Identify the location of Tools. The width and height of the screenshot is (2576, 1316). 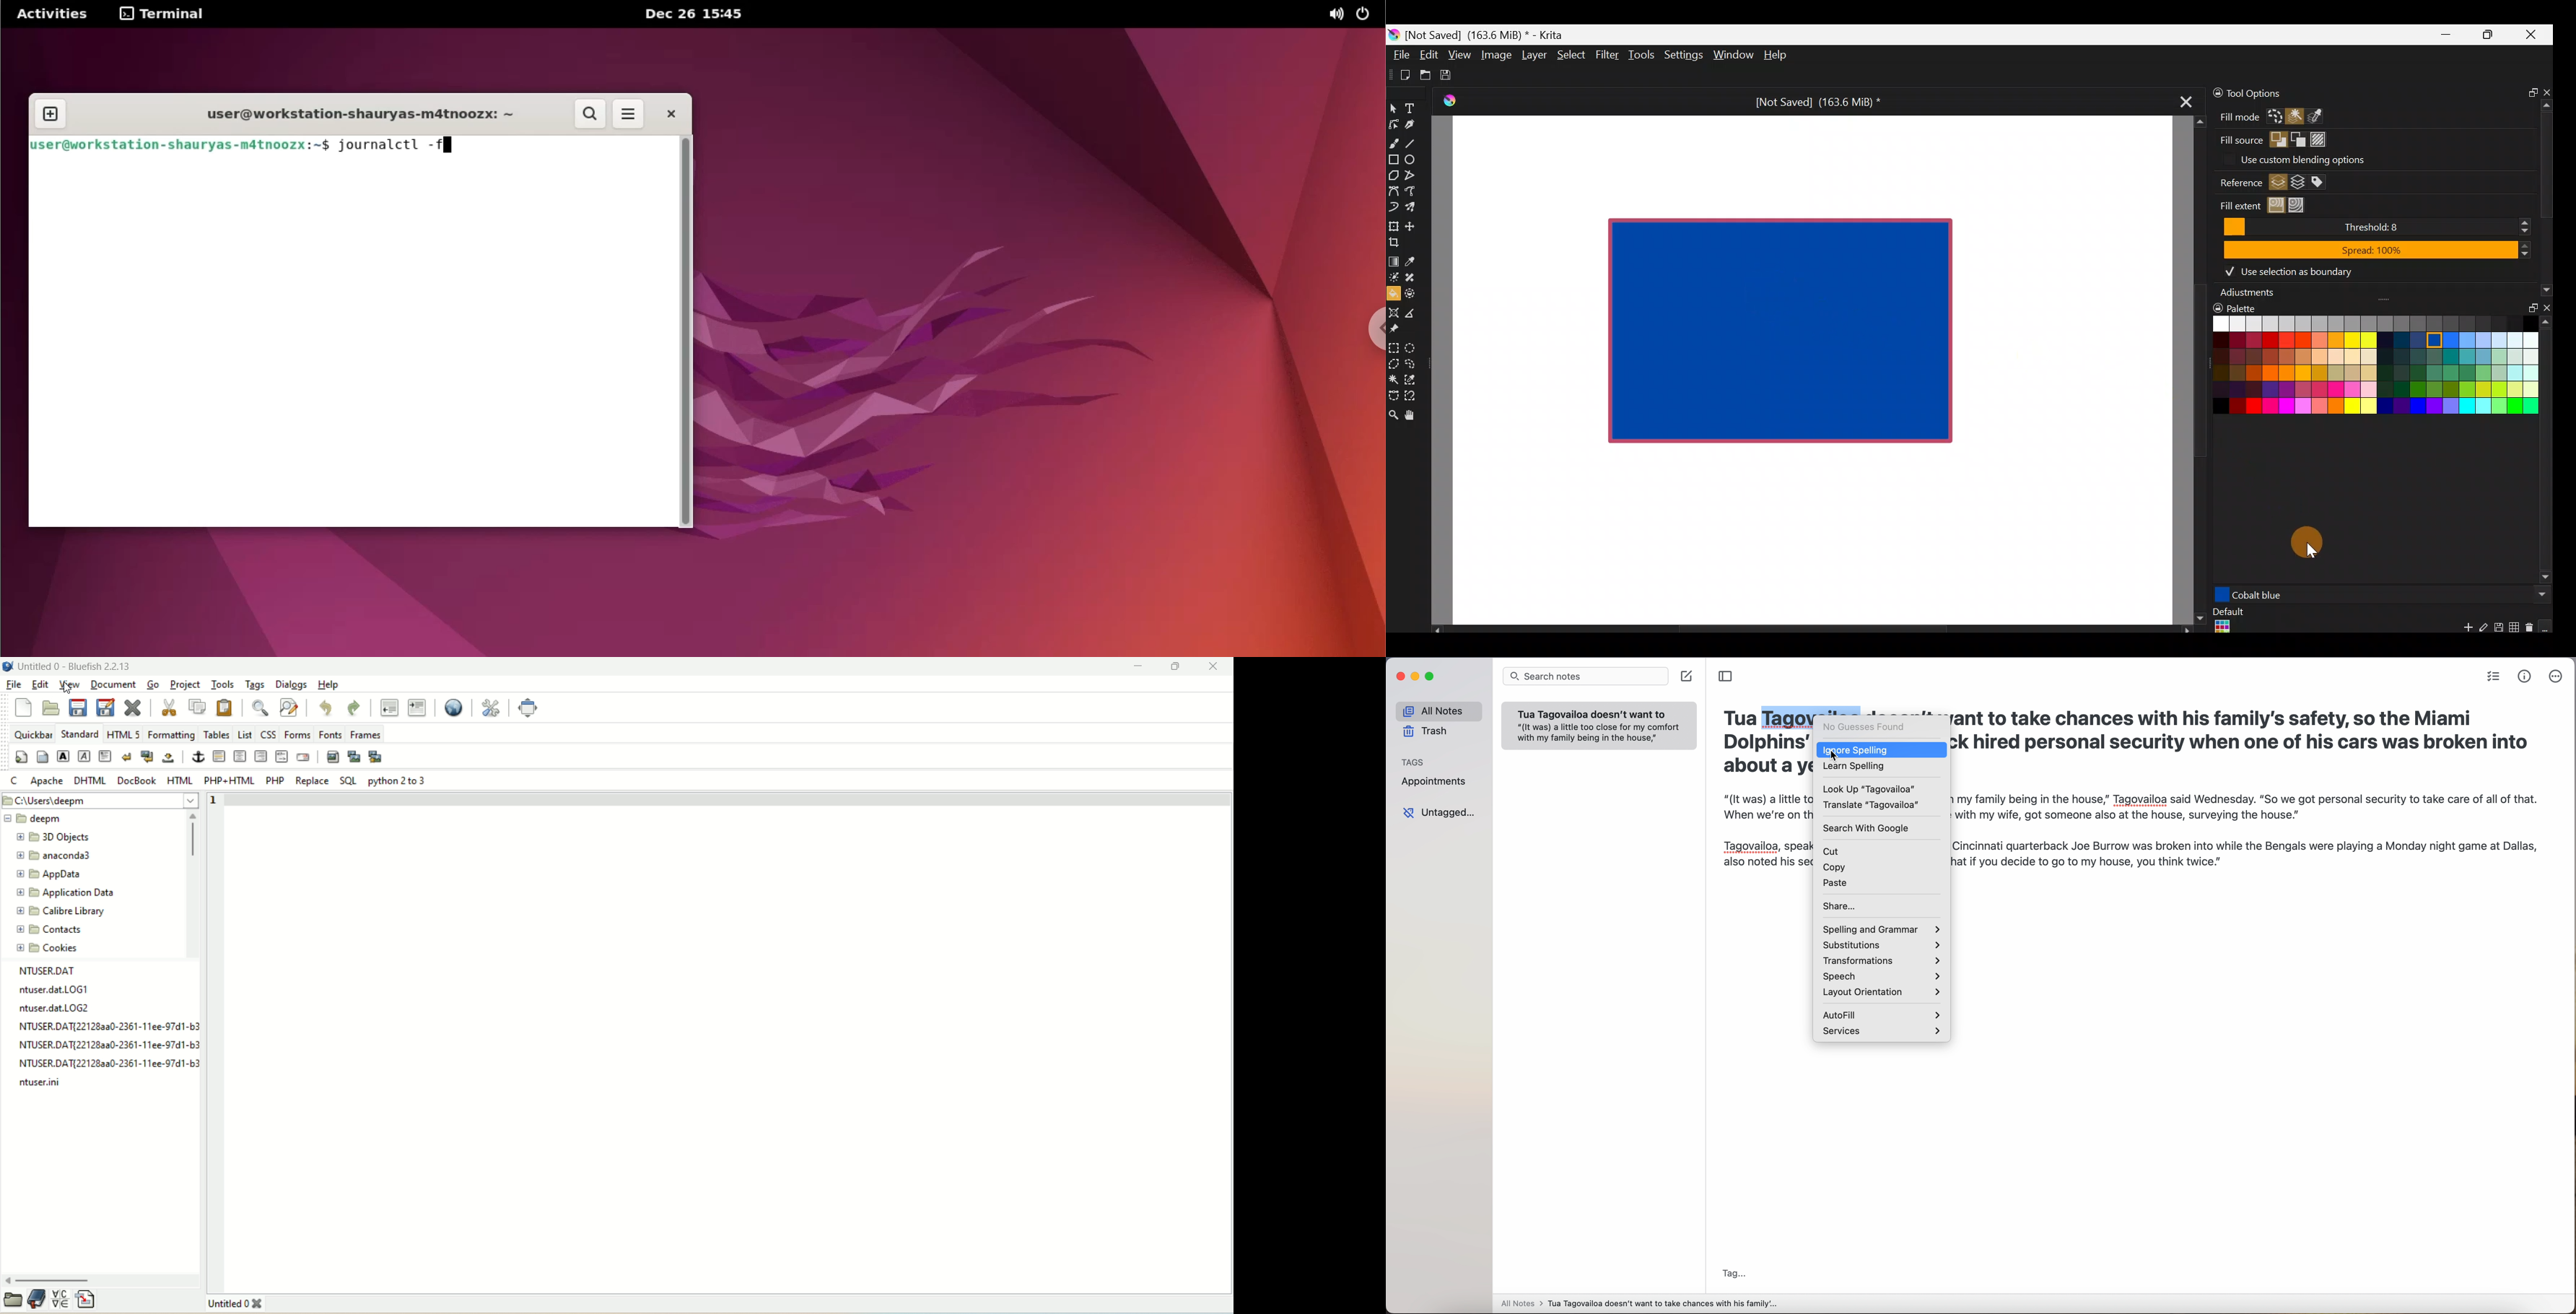
(1639, 57).